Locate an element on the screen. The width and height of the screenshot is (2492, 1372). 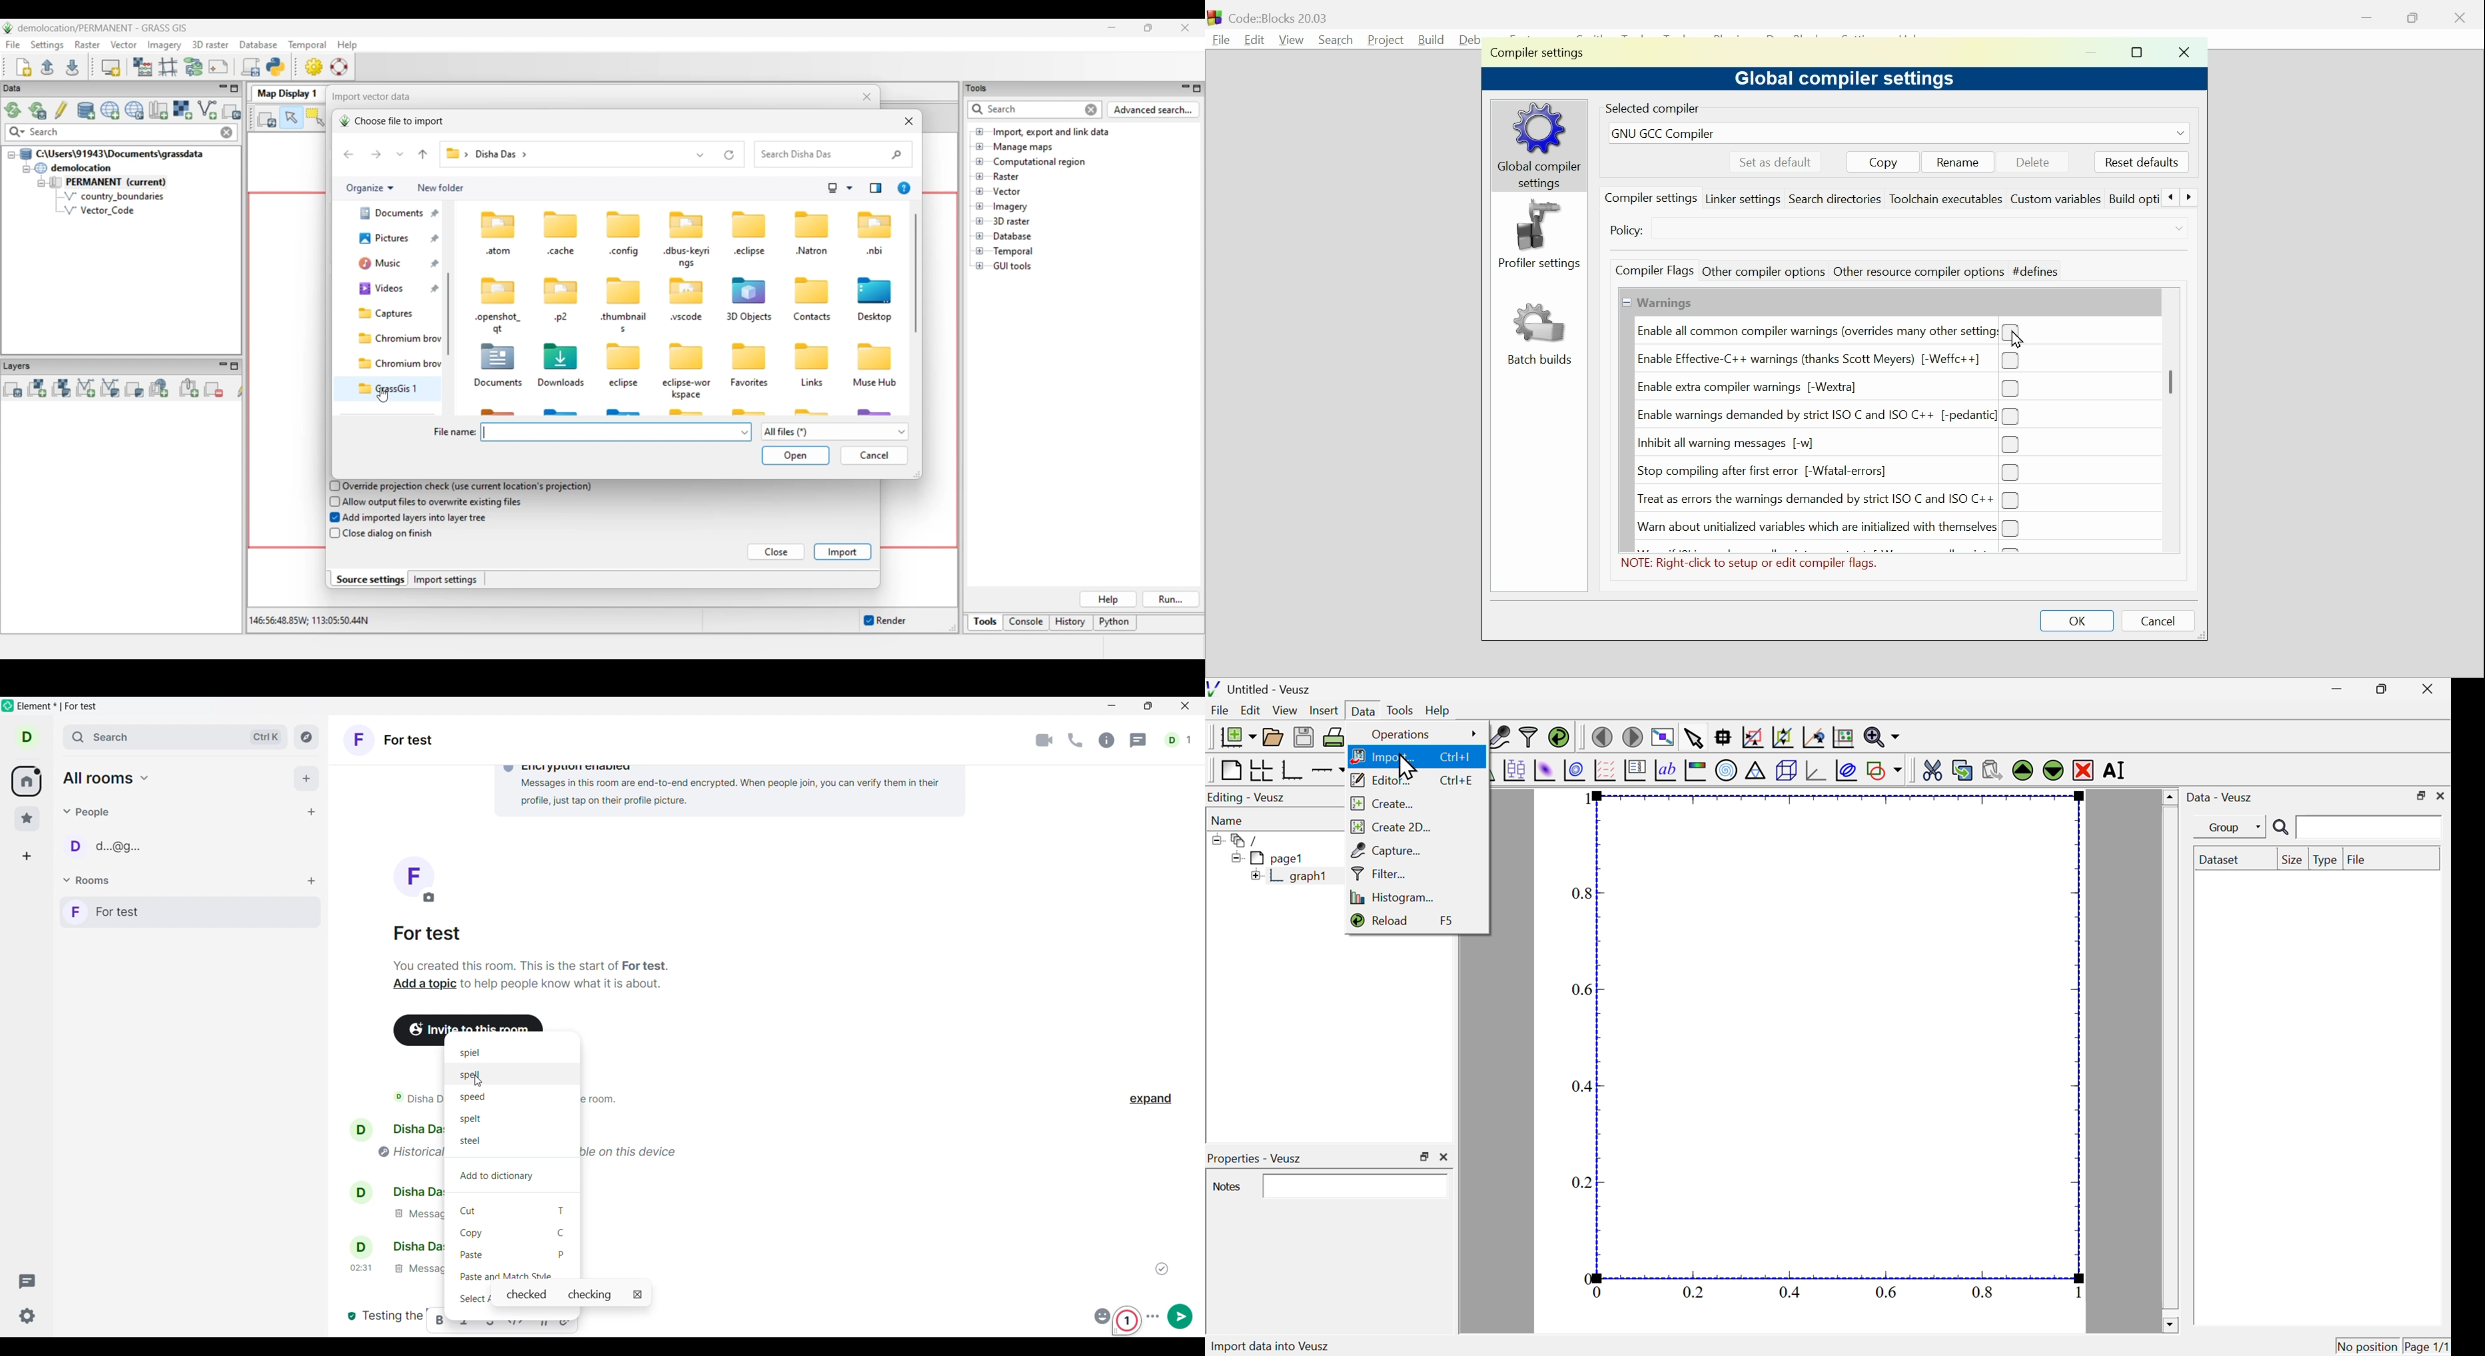
Rooms is located at coordinates (89, 881).